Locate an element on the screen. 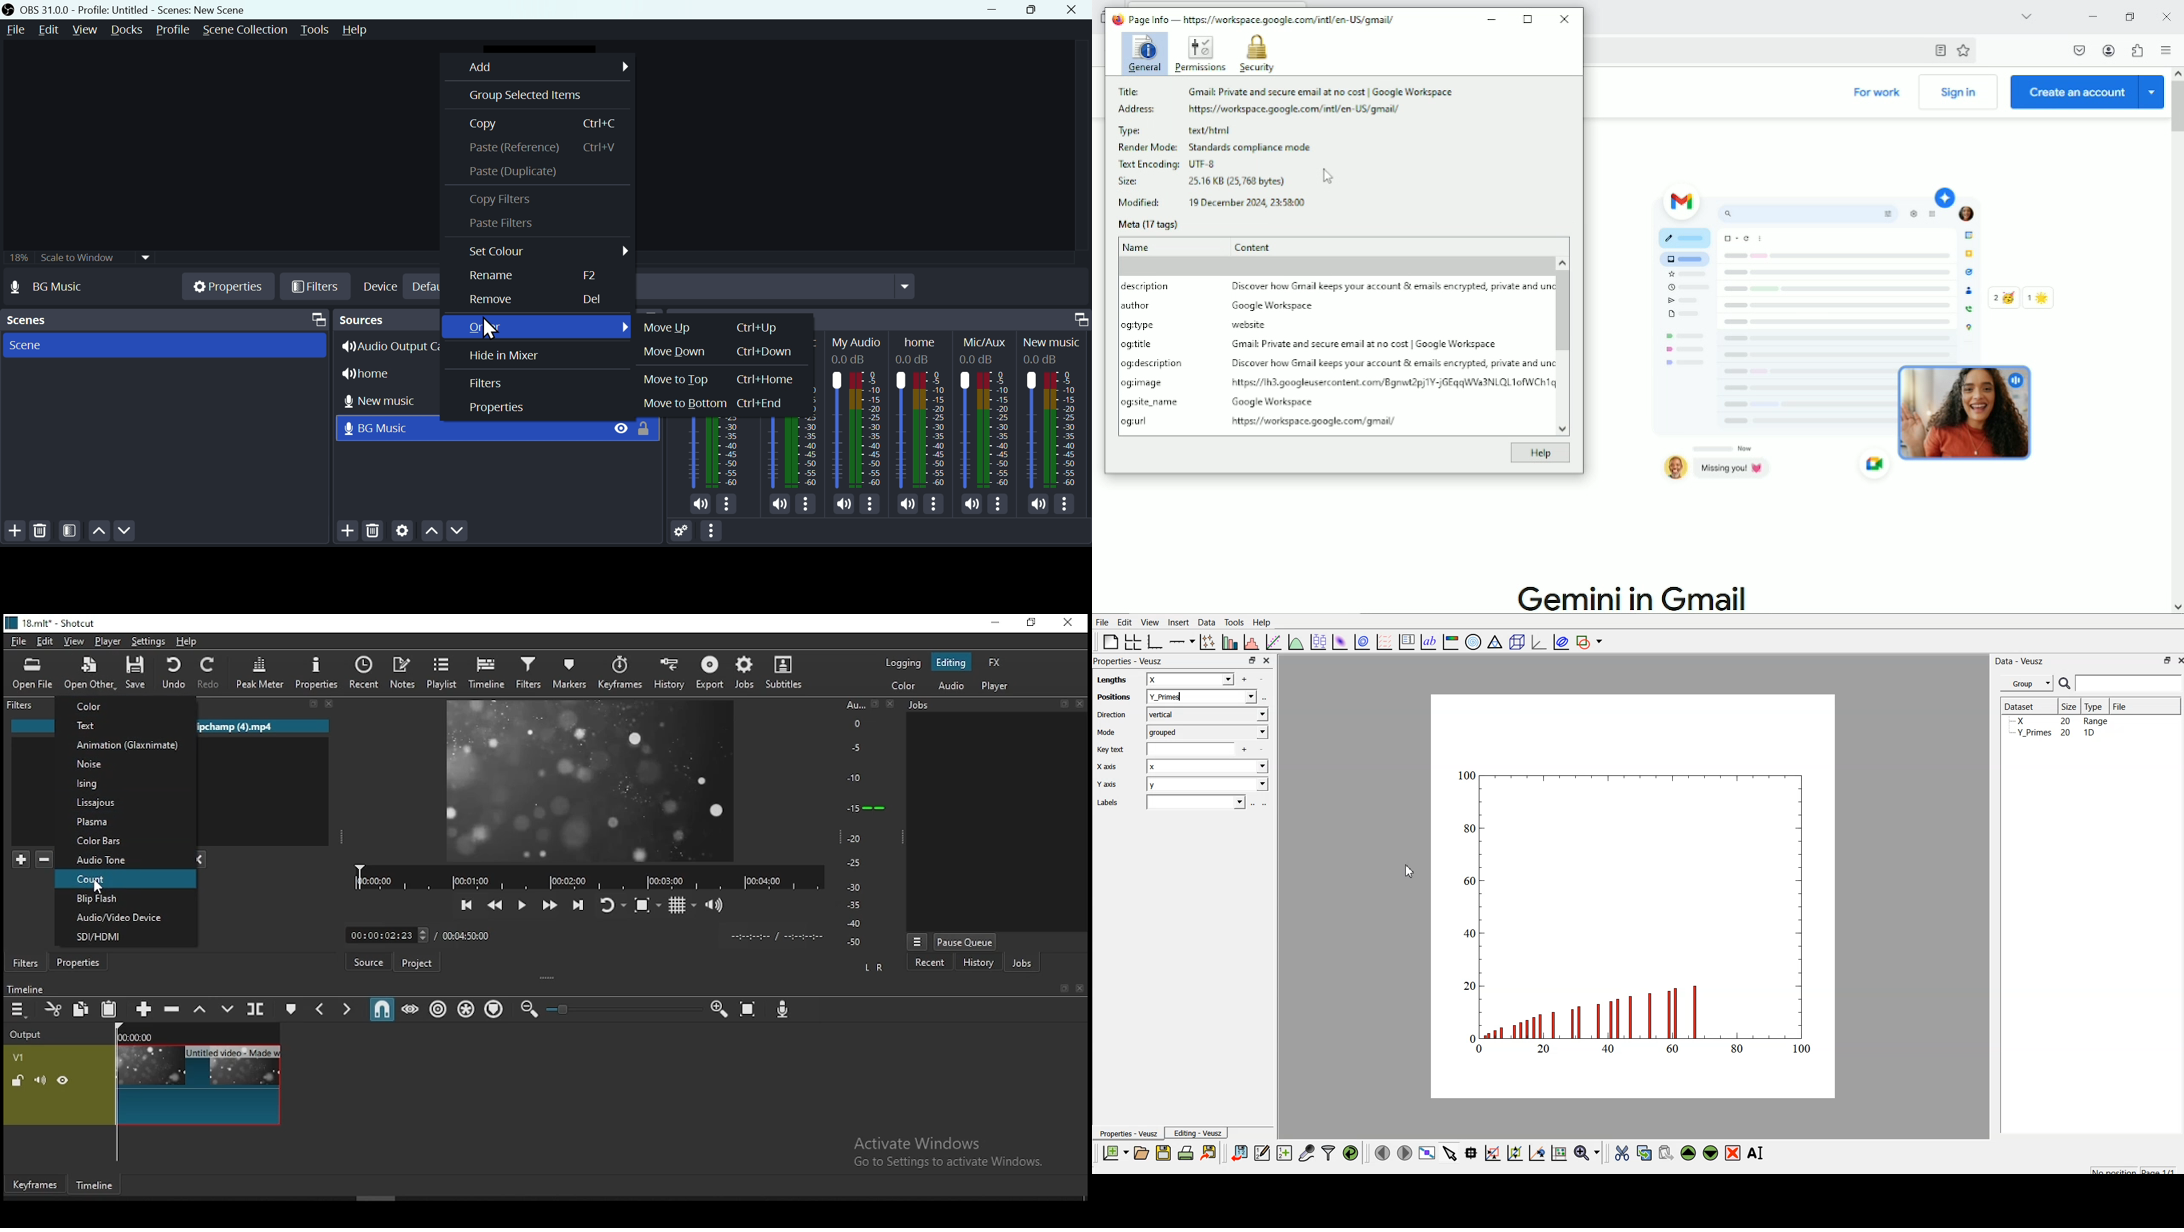  previous marker is located at coordinates (321, 1008).